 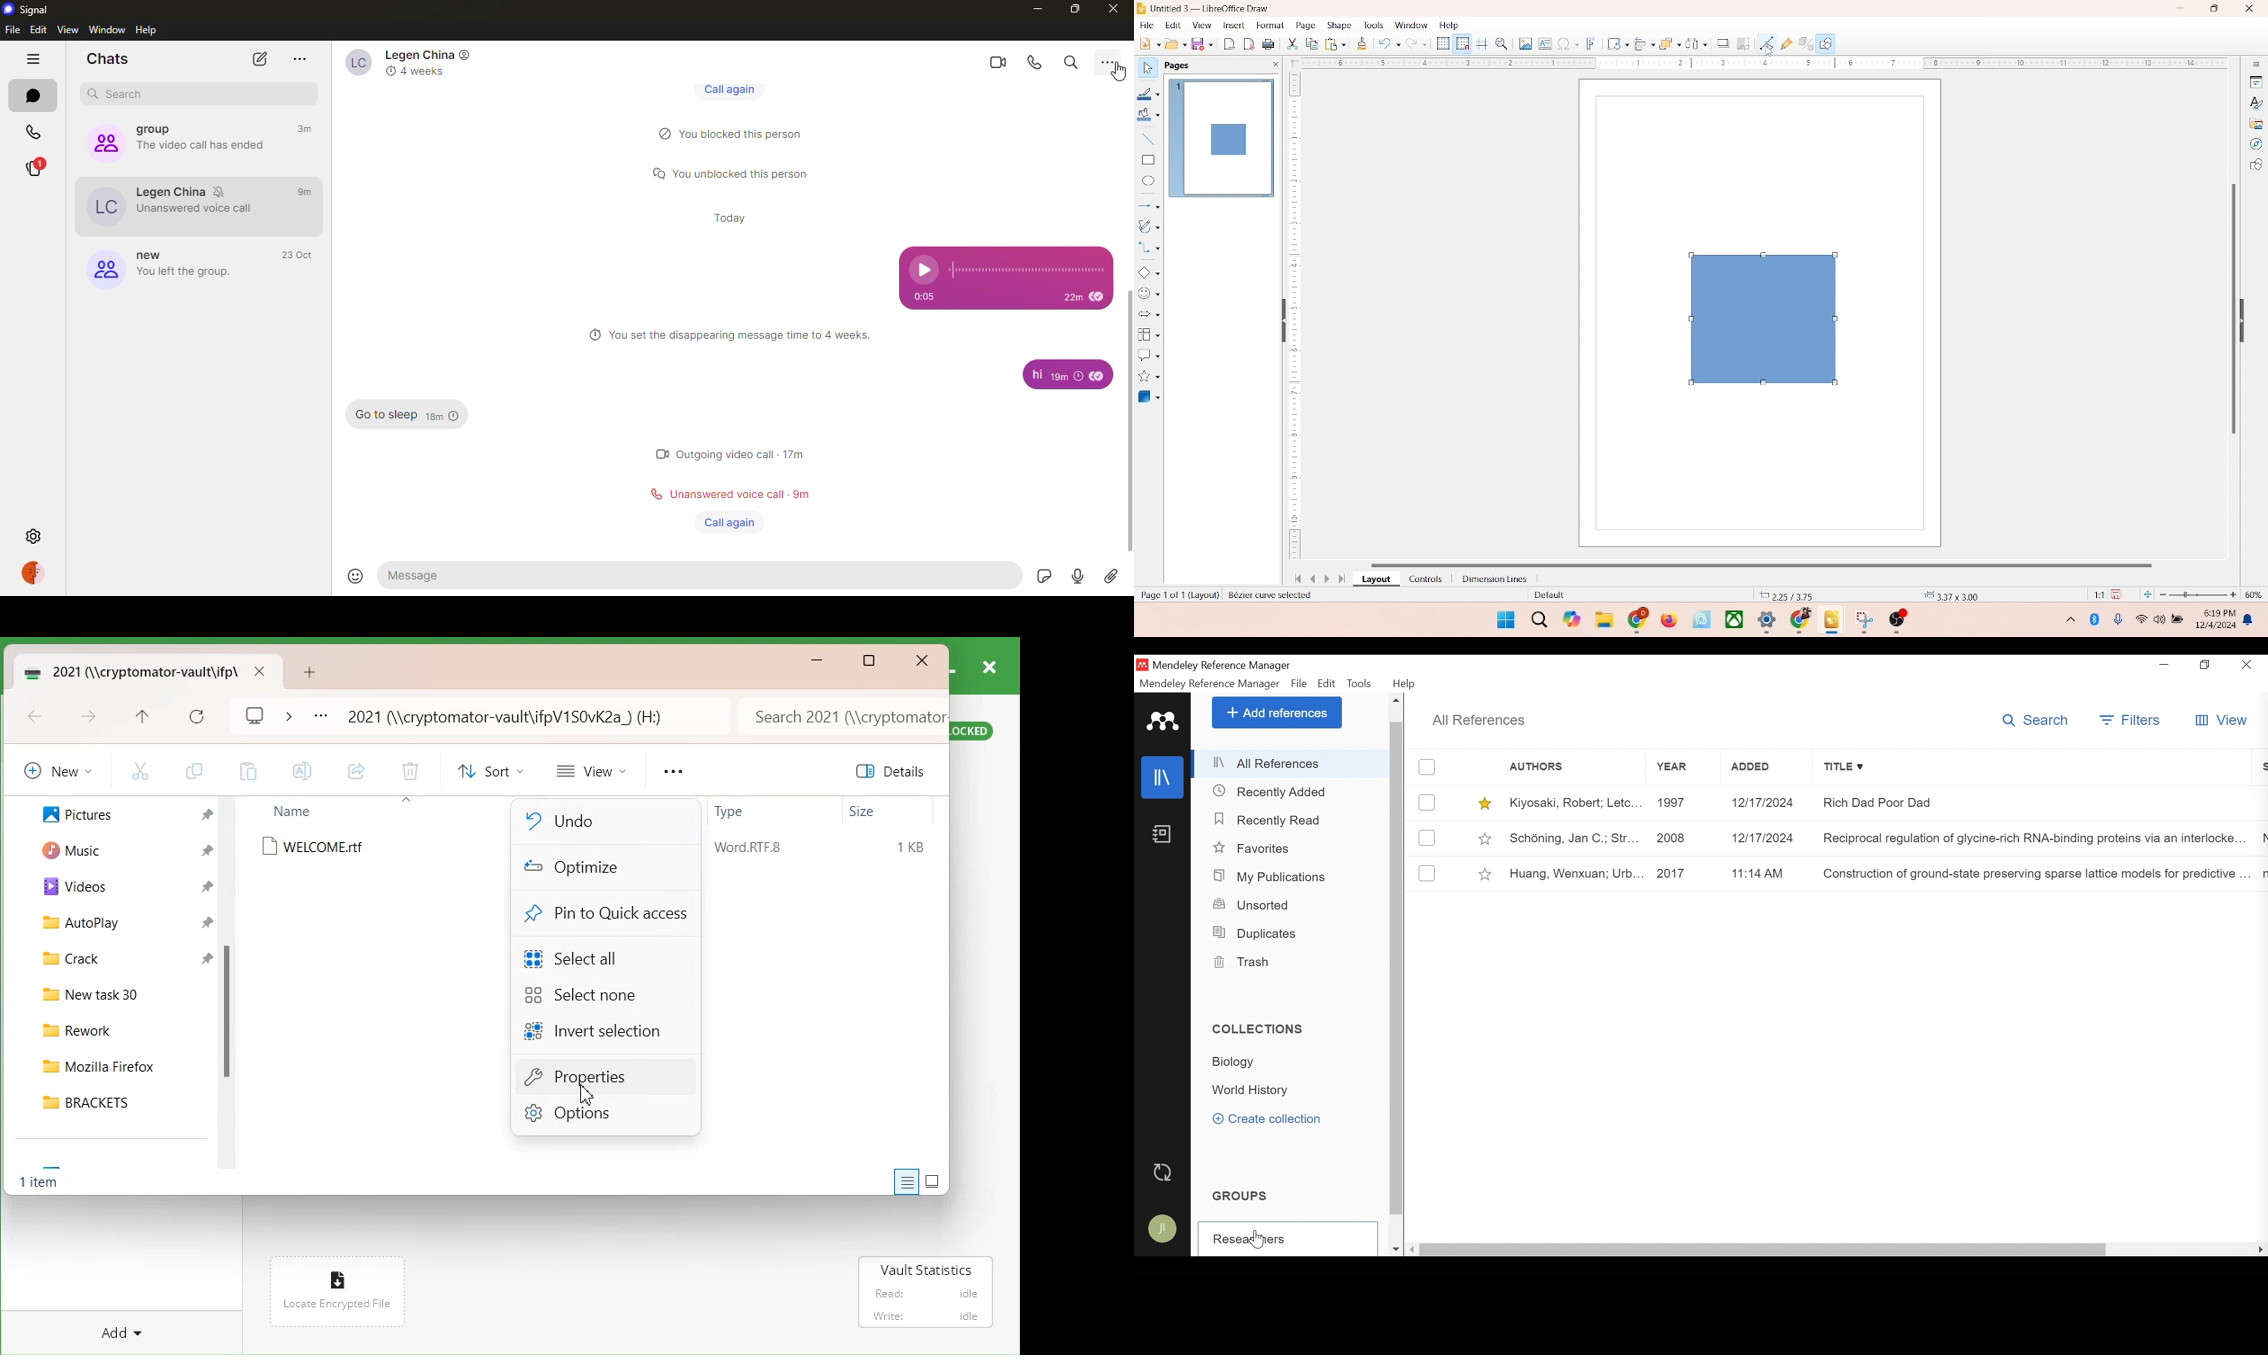 I want to click on minimize, so click(x=1034, y=8).